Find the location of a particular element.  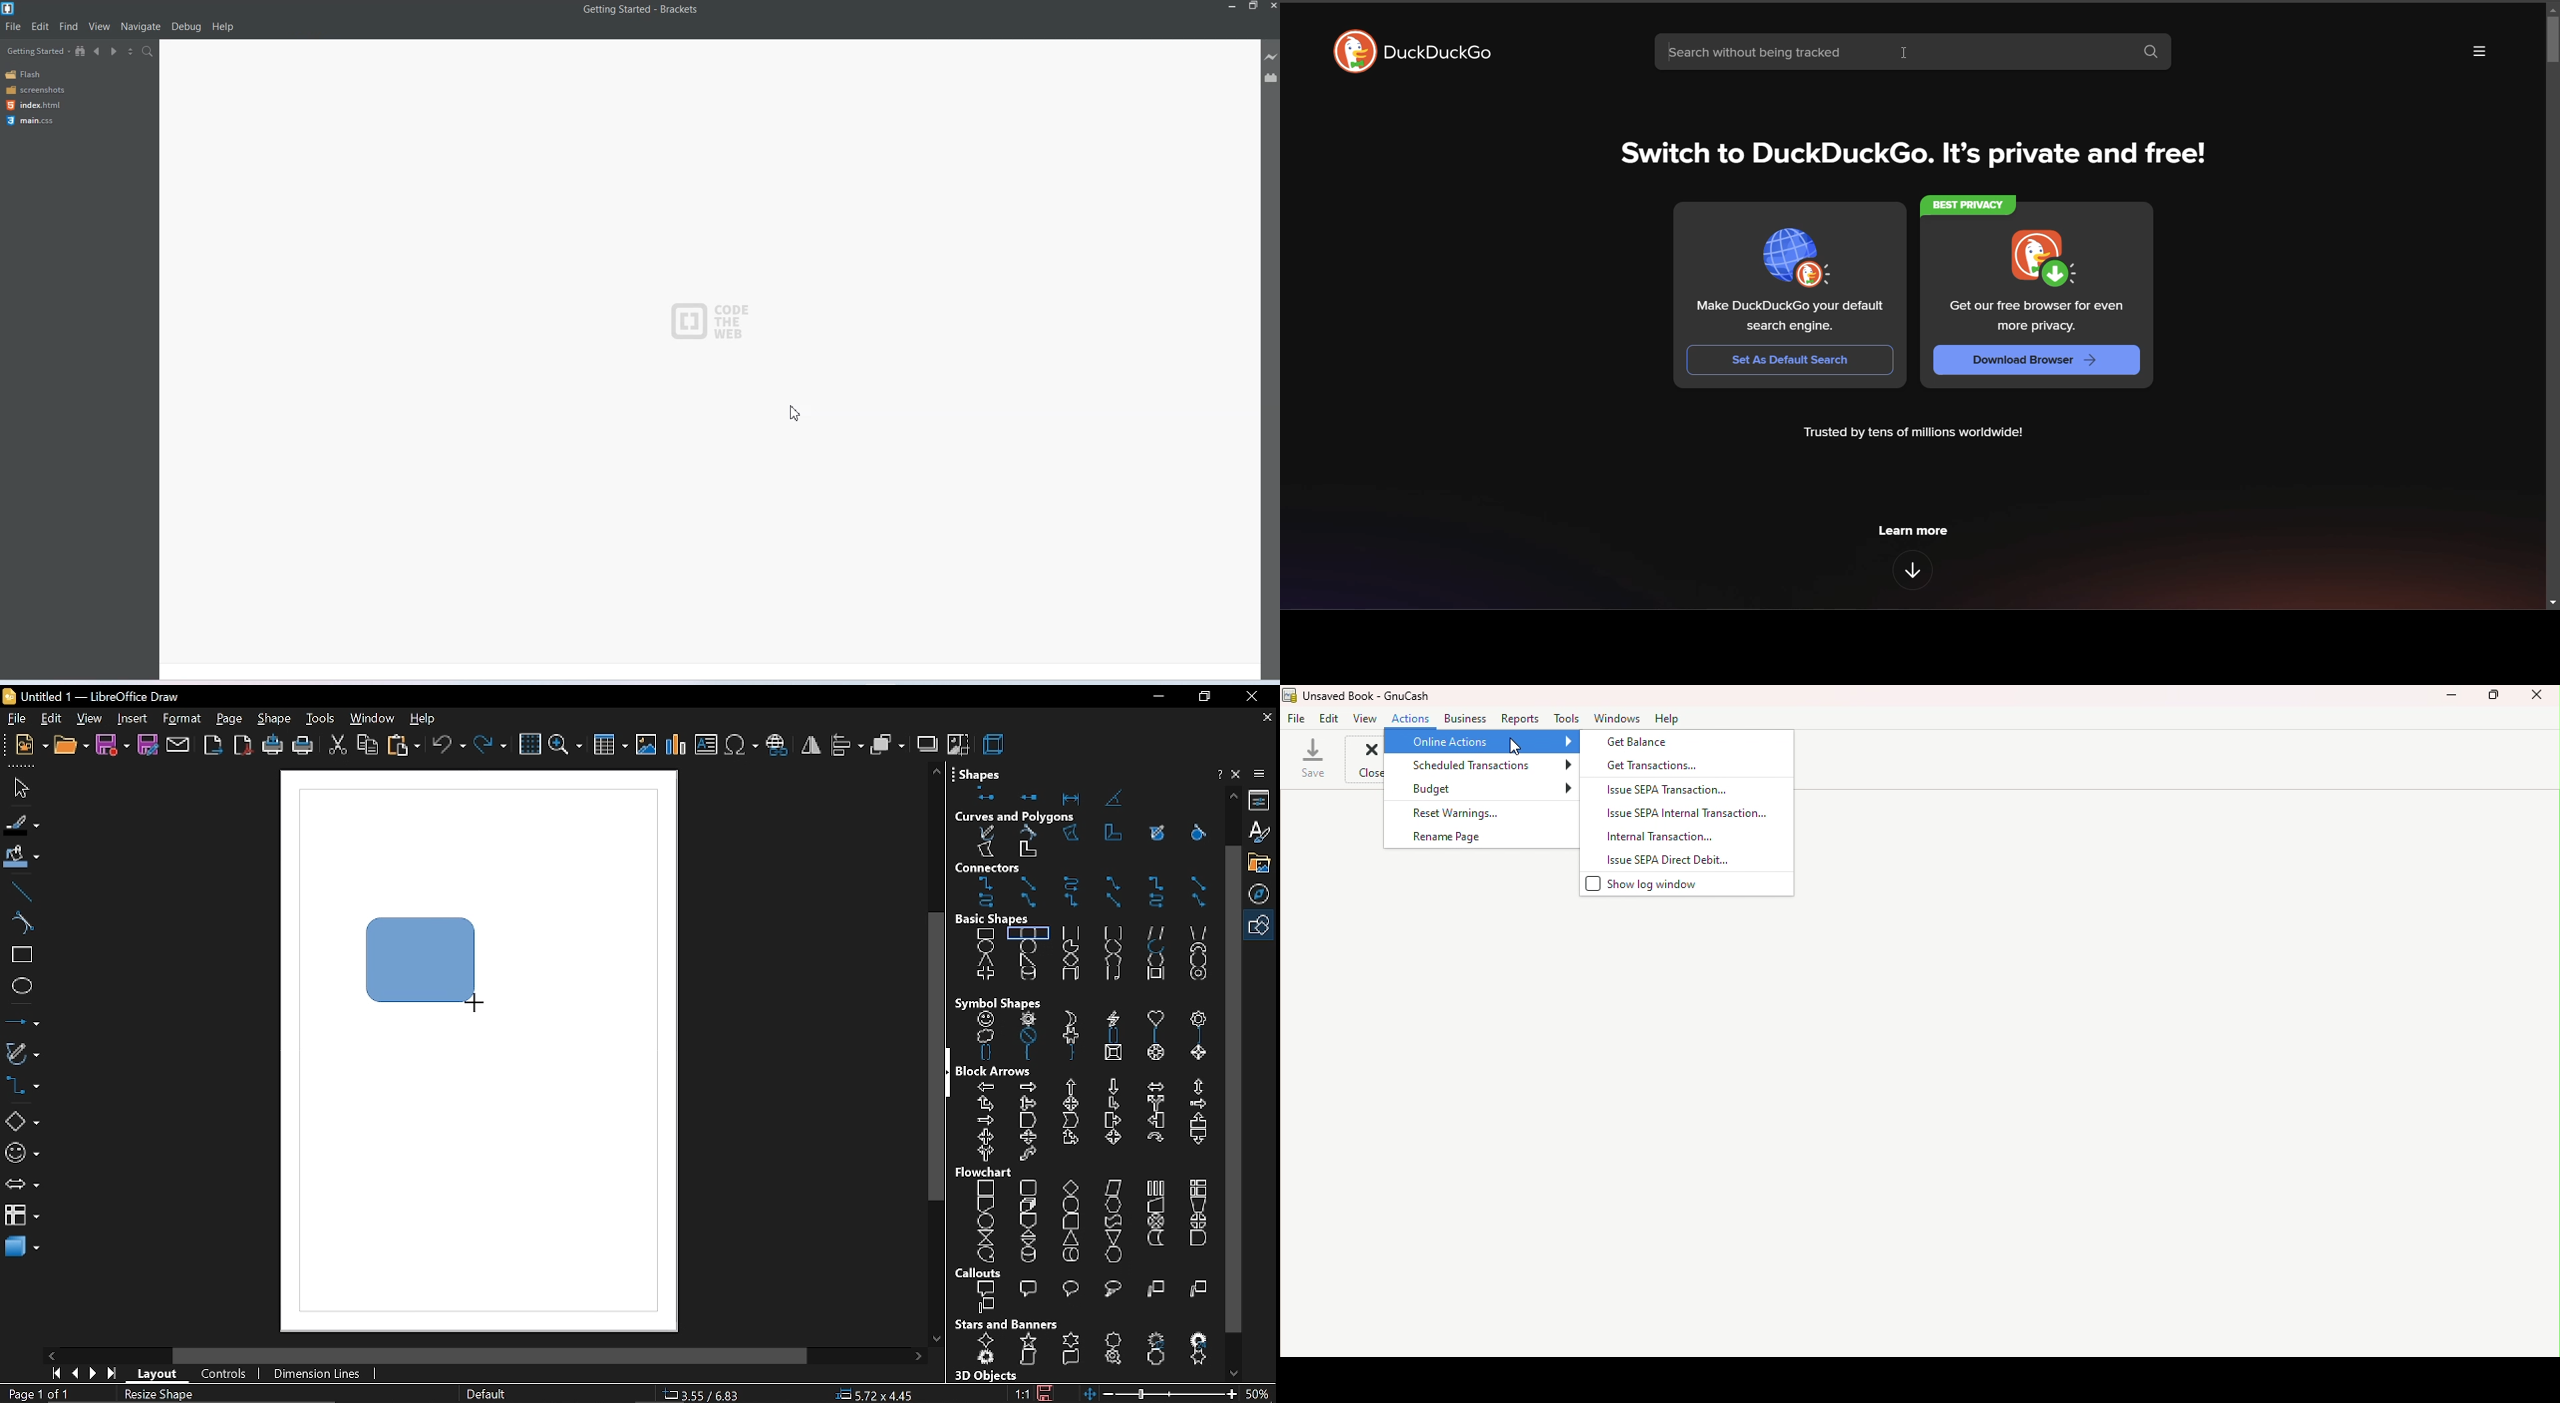

window is located at coordinates (371, 720).